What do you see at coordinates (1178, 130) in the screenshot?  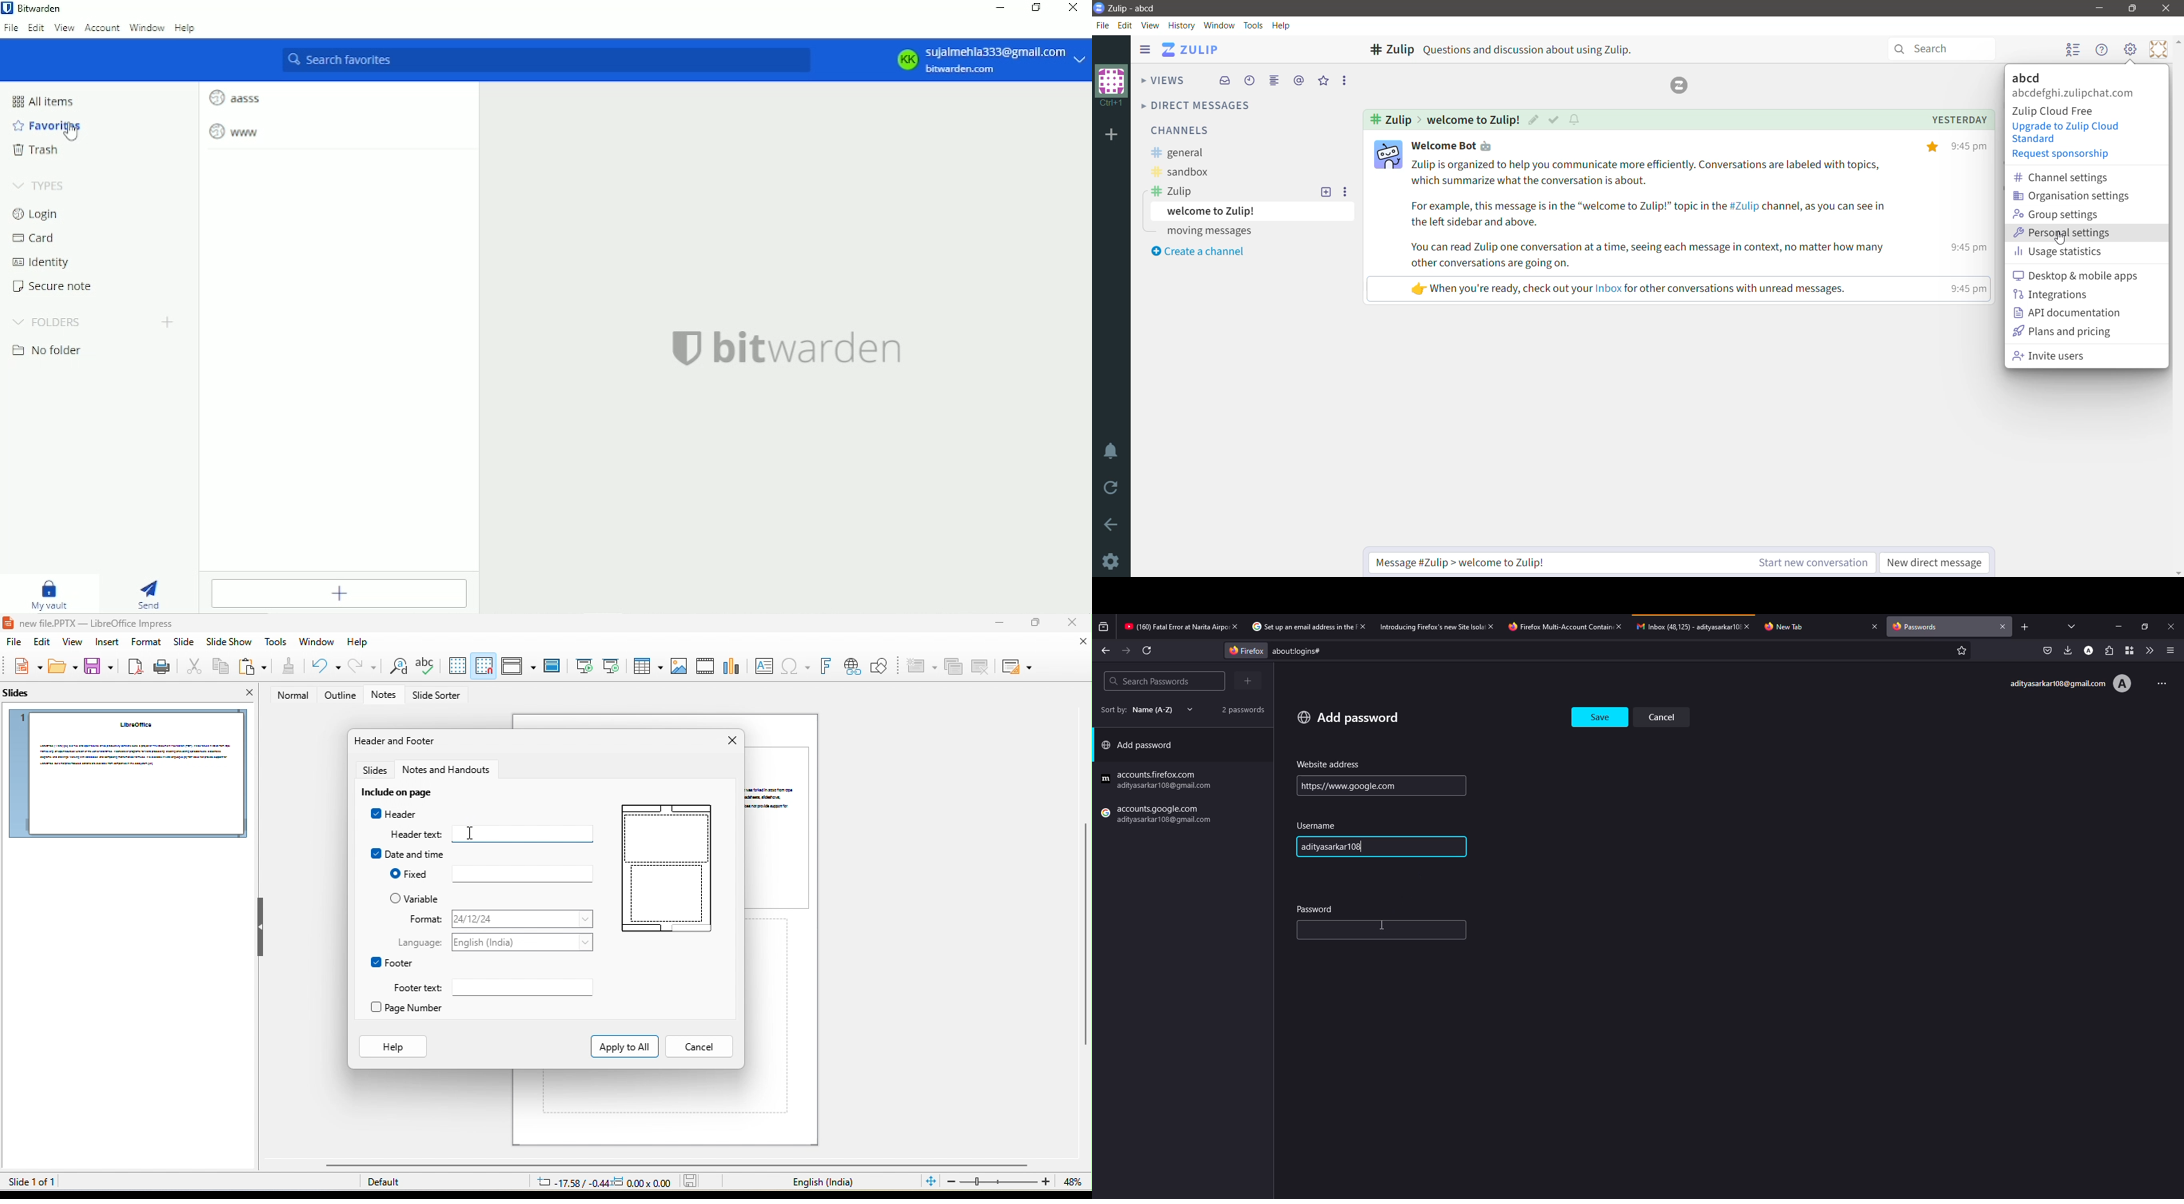 I see `Channels` at bounding box center [1178, 130].